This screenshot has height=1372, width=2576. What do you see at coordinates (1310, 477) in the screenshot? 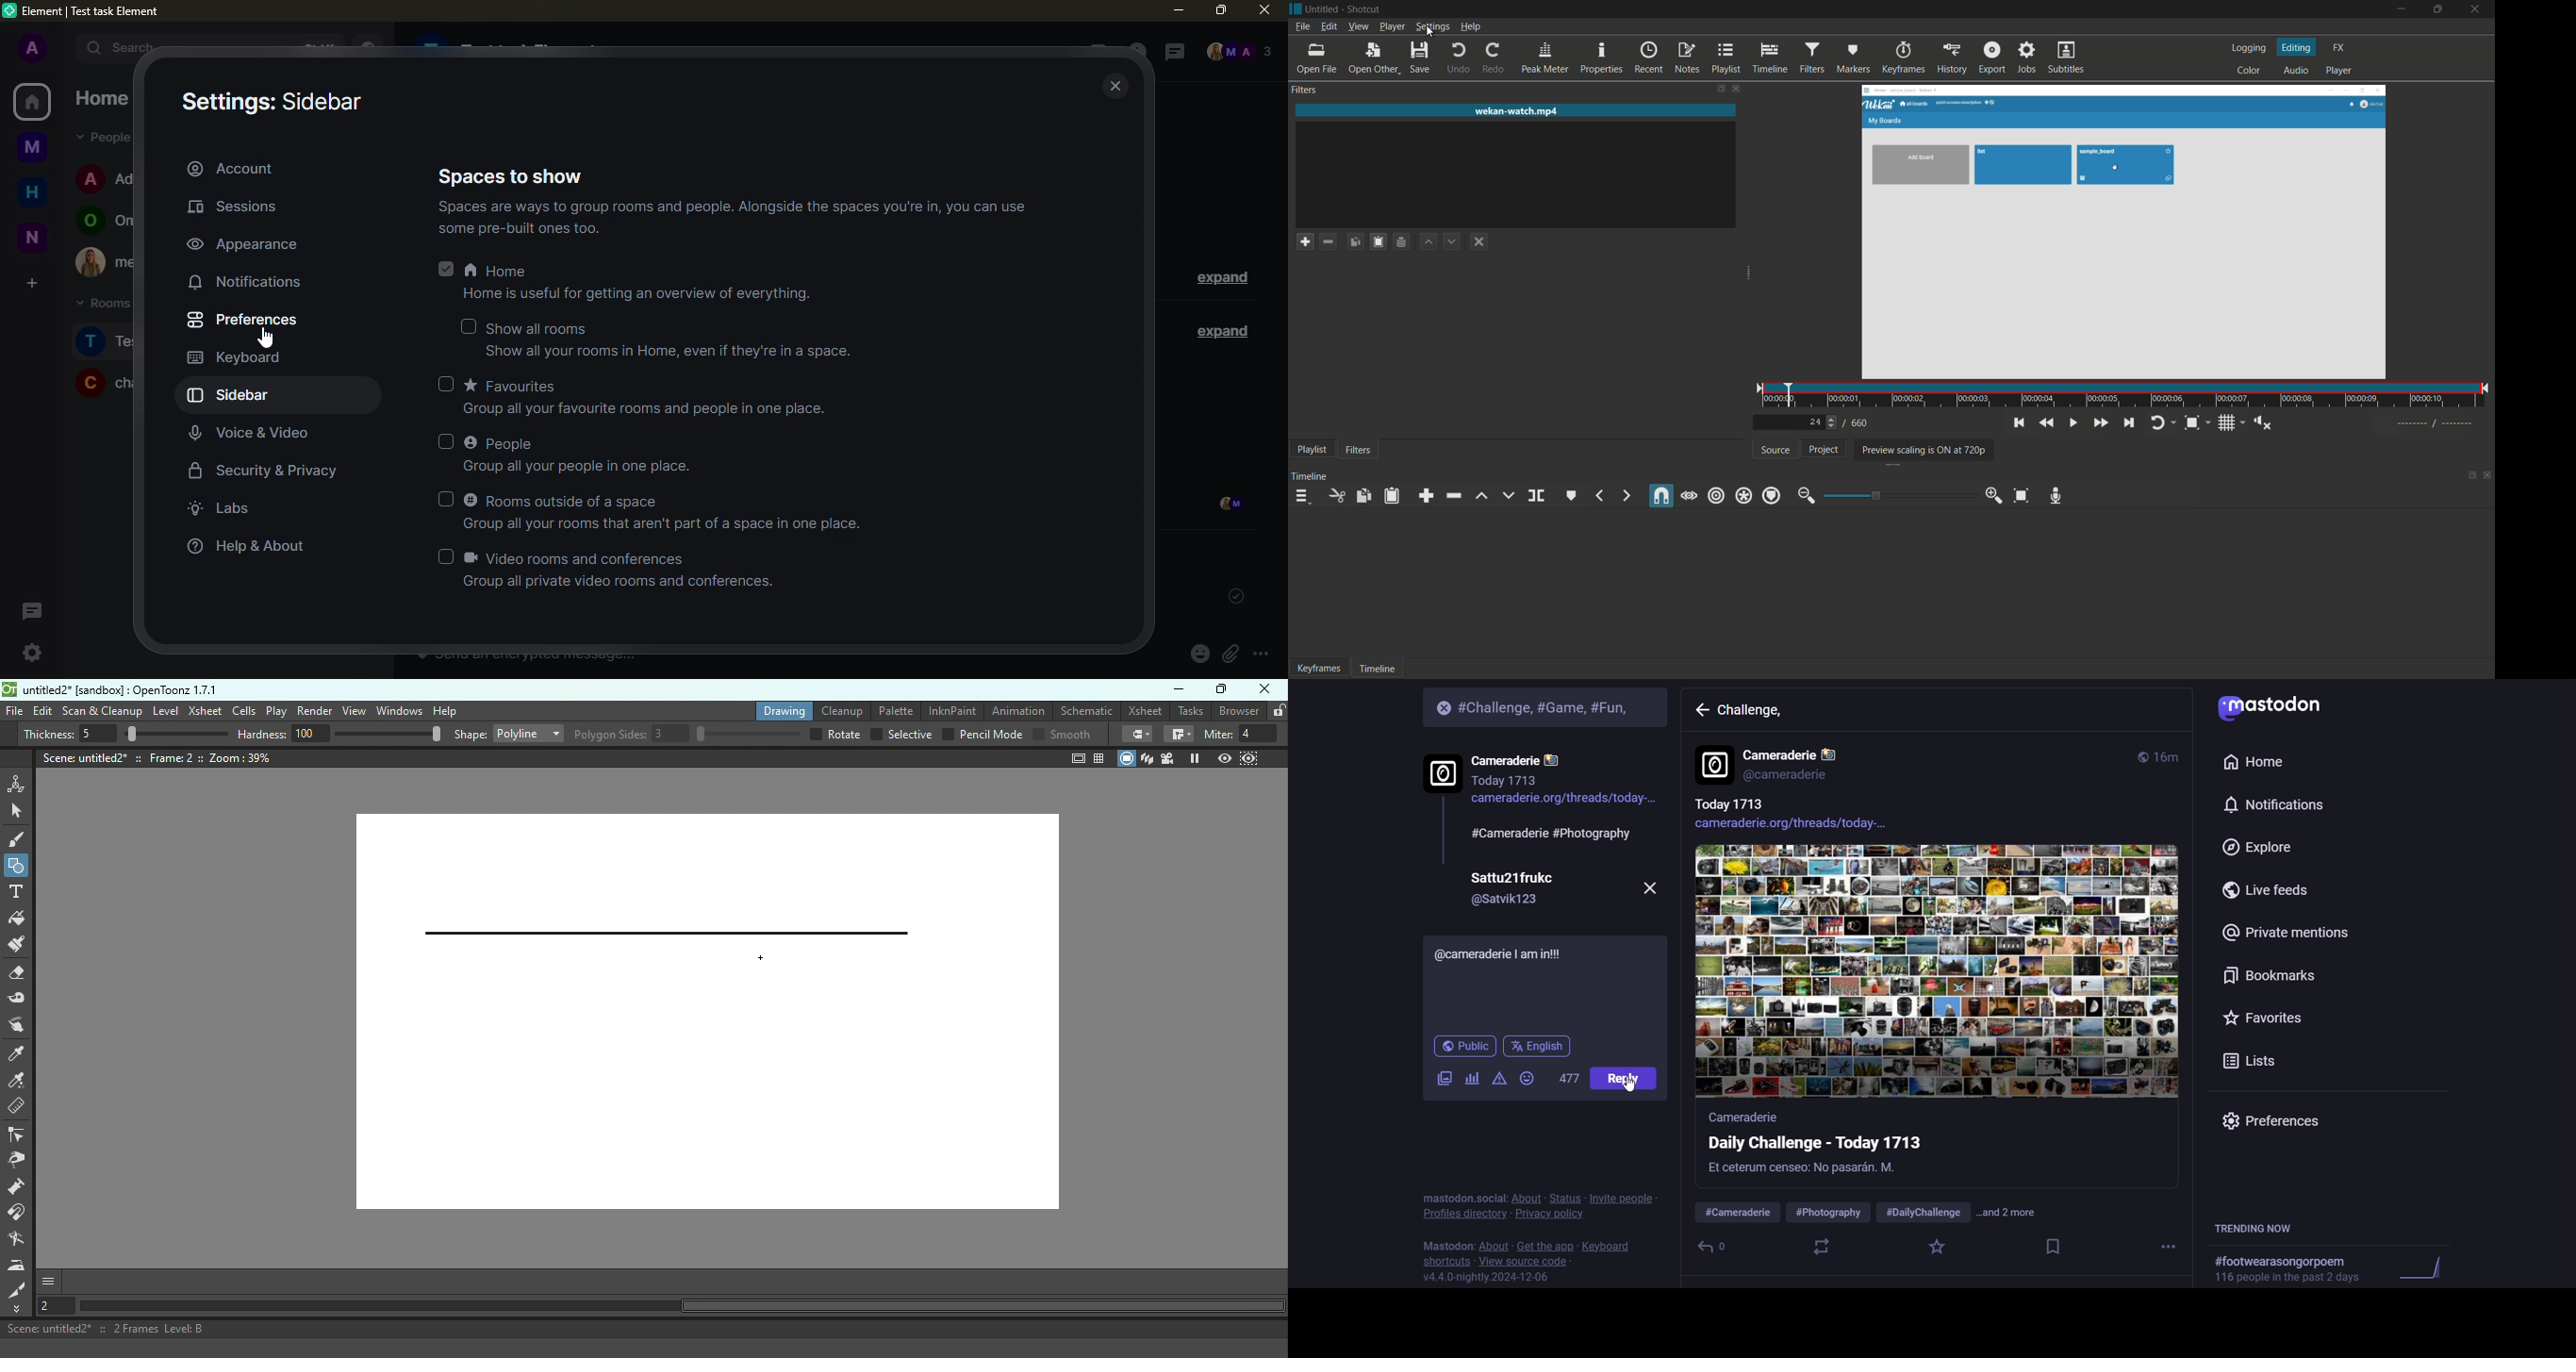
I see `timeline` at bounding box center [1310, 477].